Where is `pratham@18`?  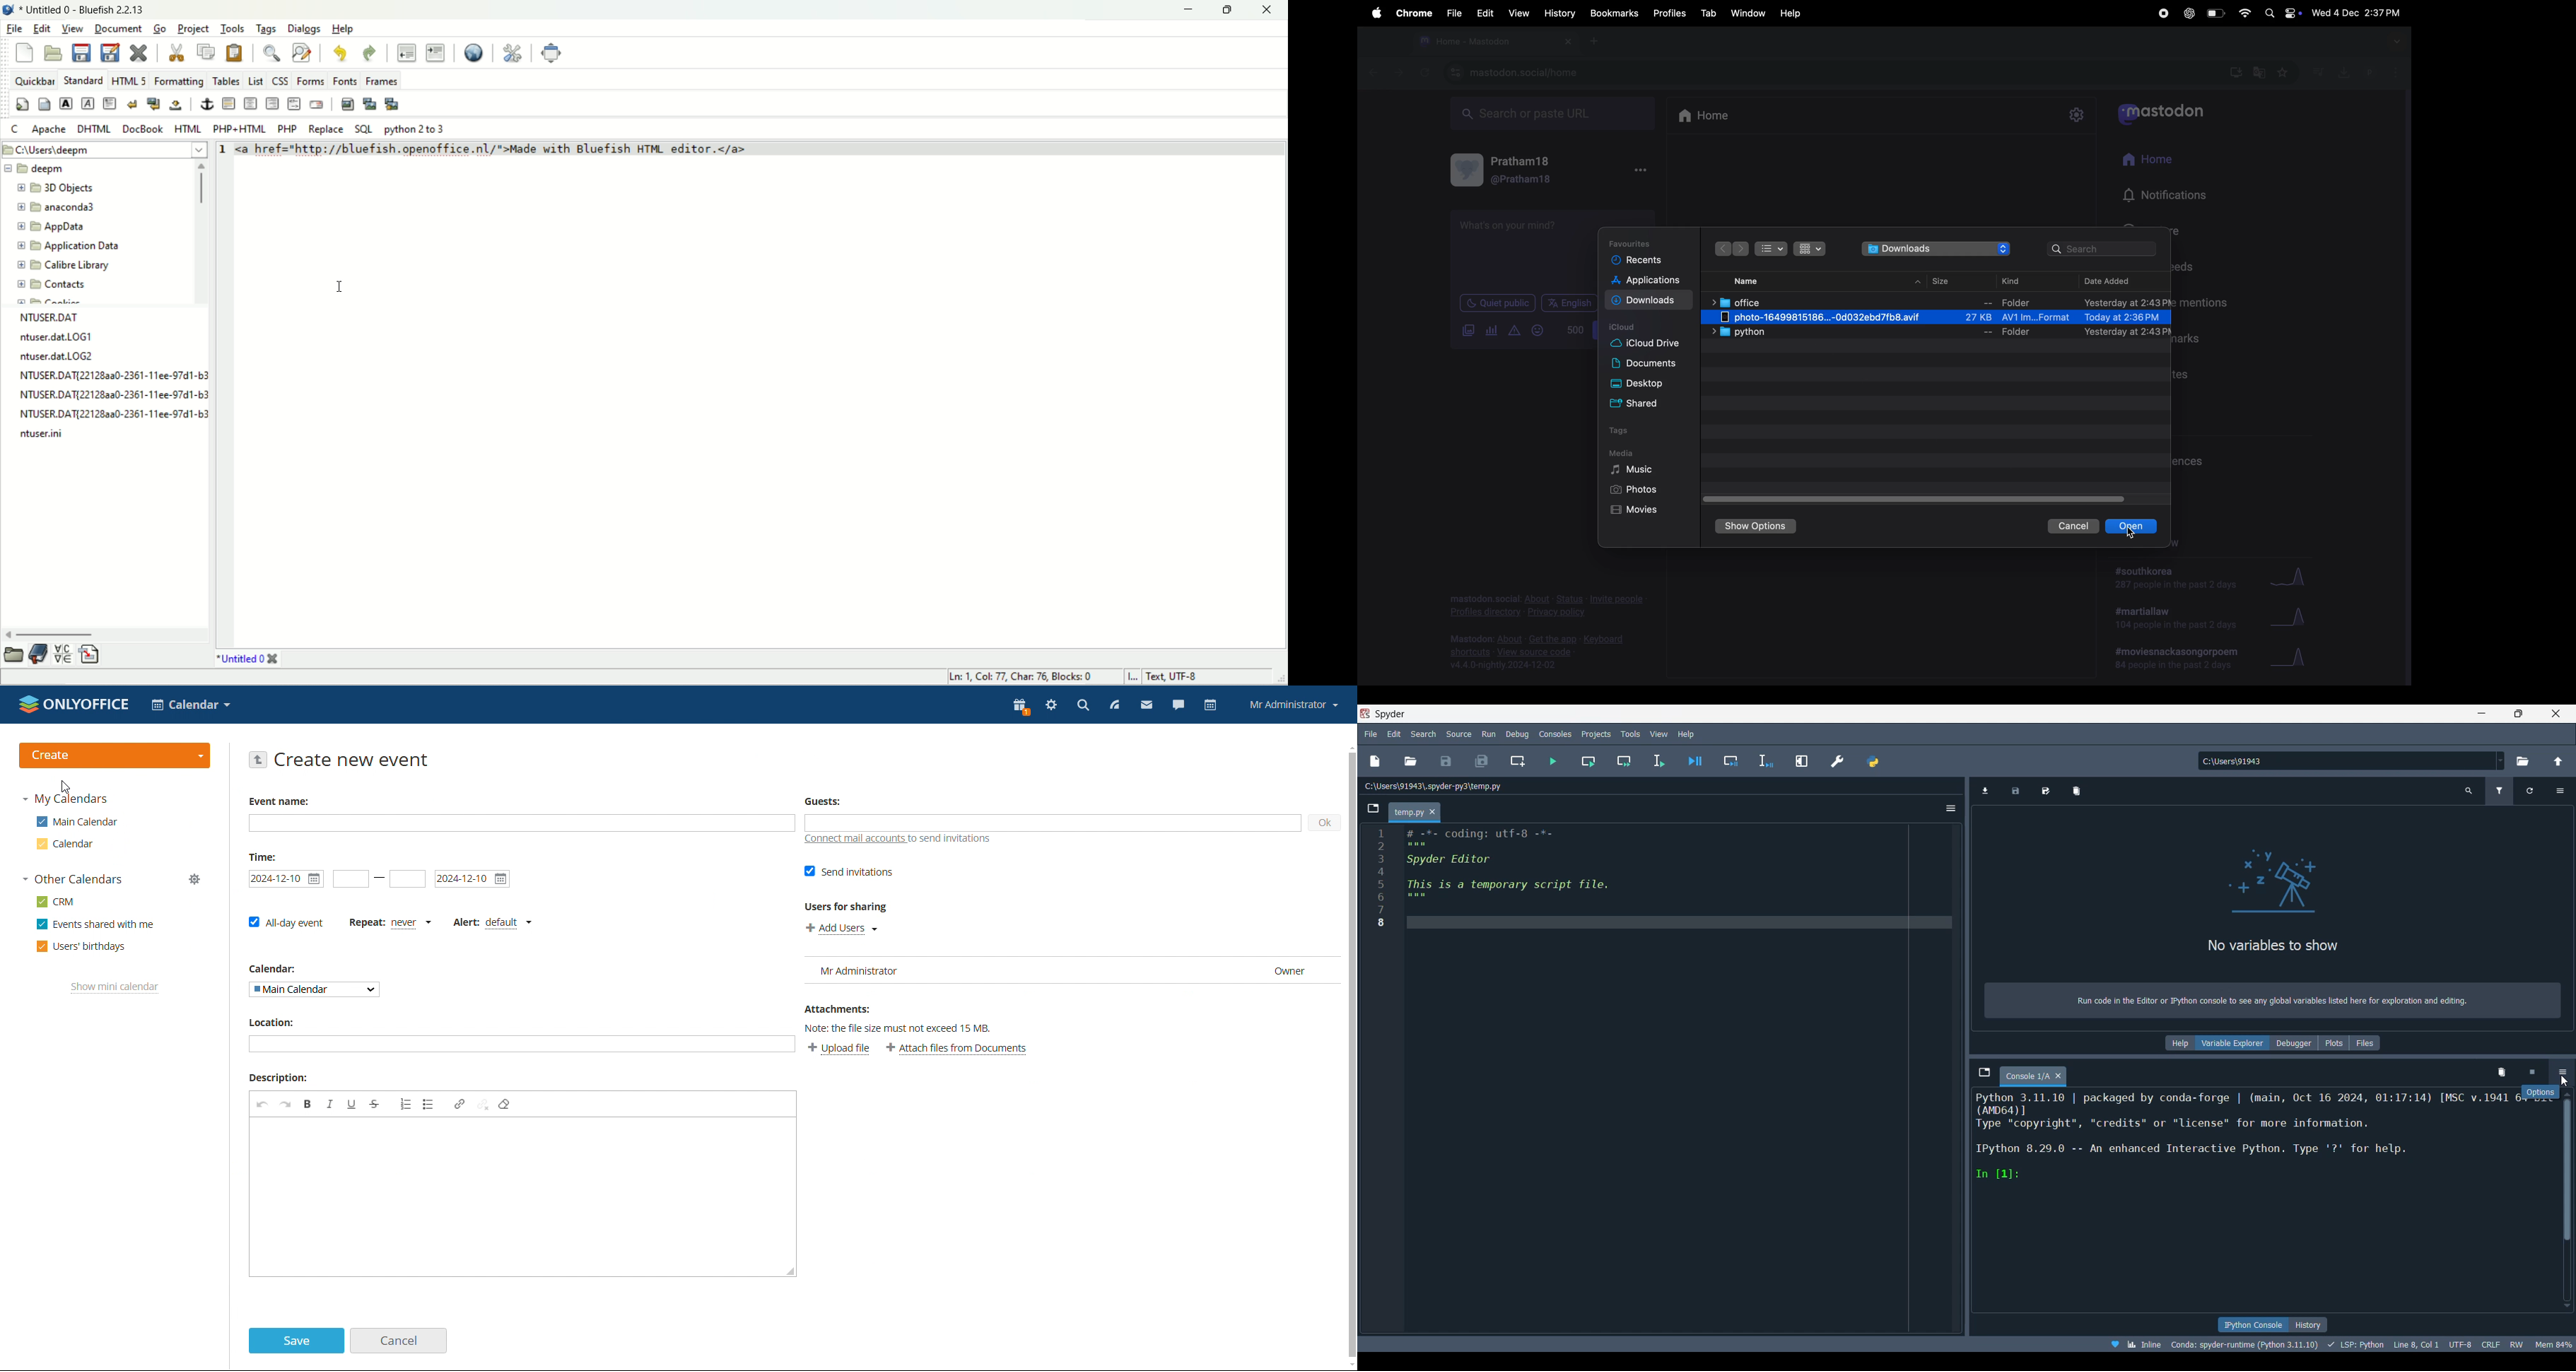
pratham@18 is located at coordinates (1510, 173).